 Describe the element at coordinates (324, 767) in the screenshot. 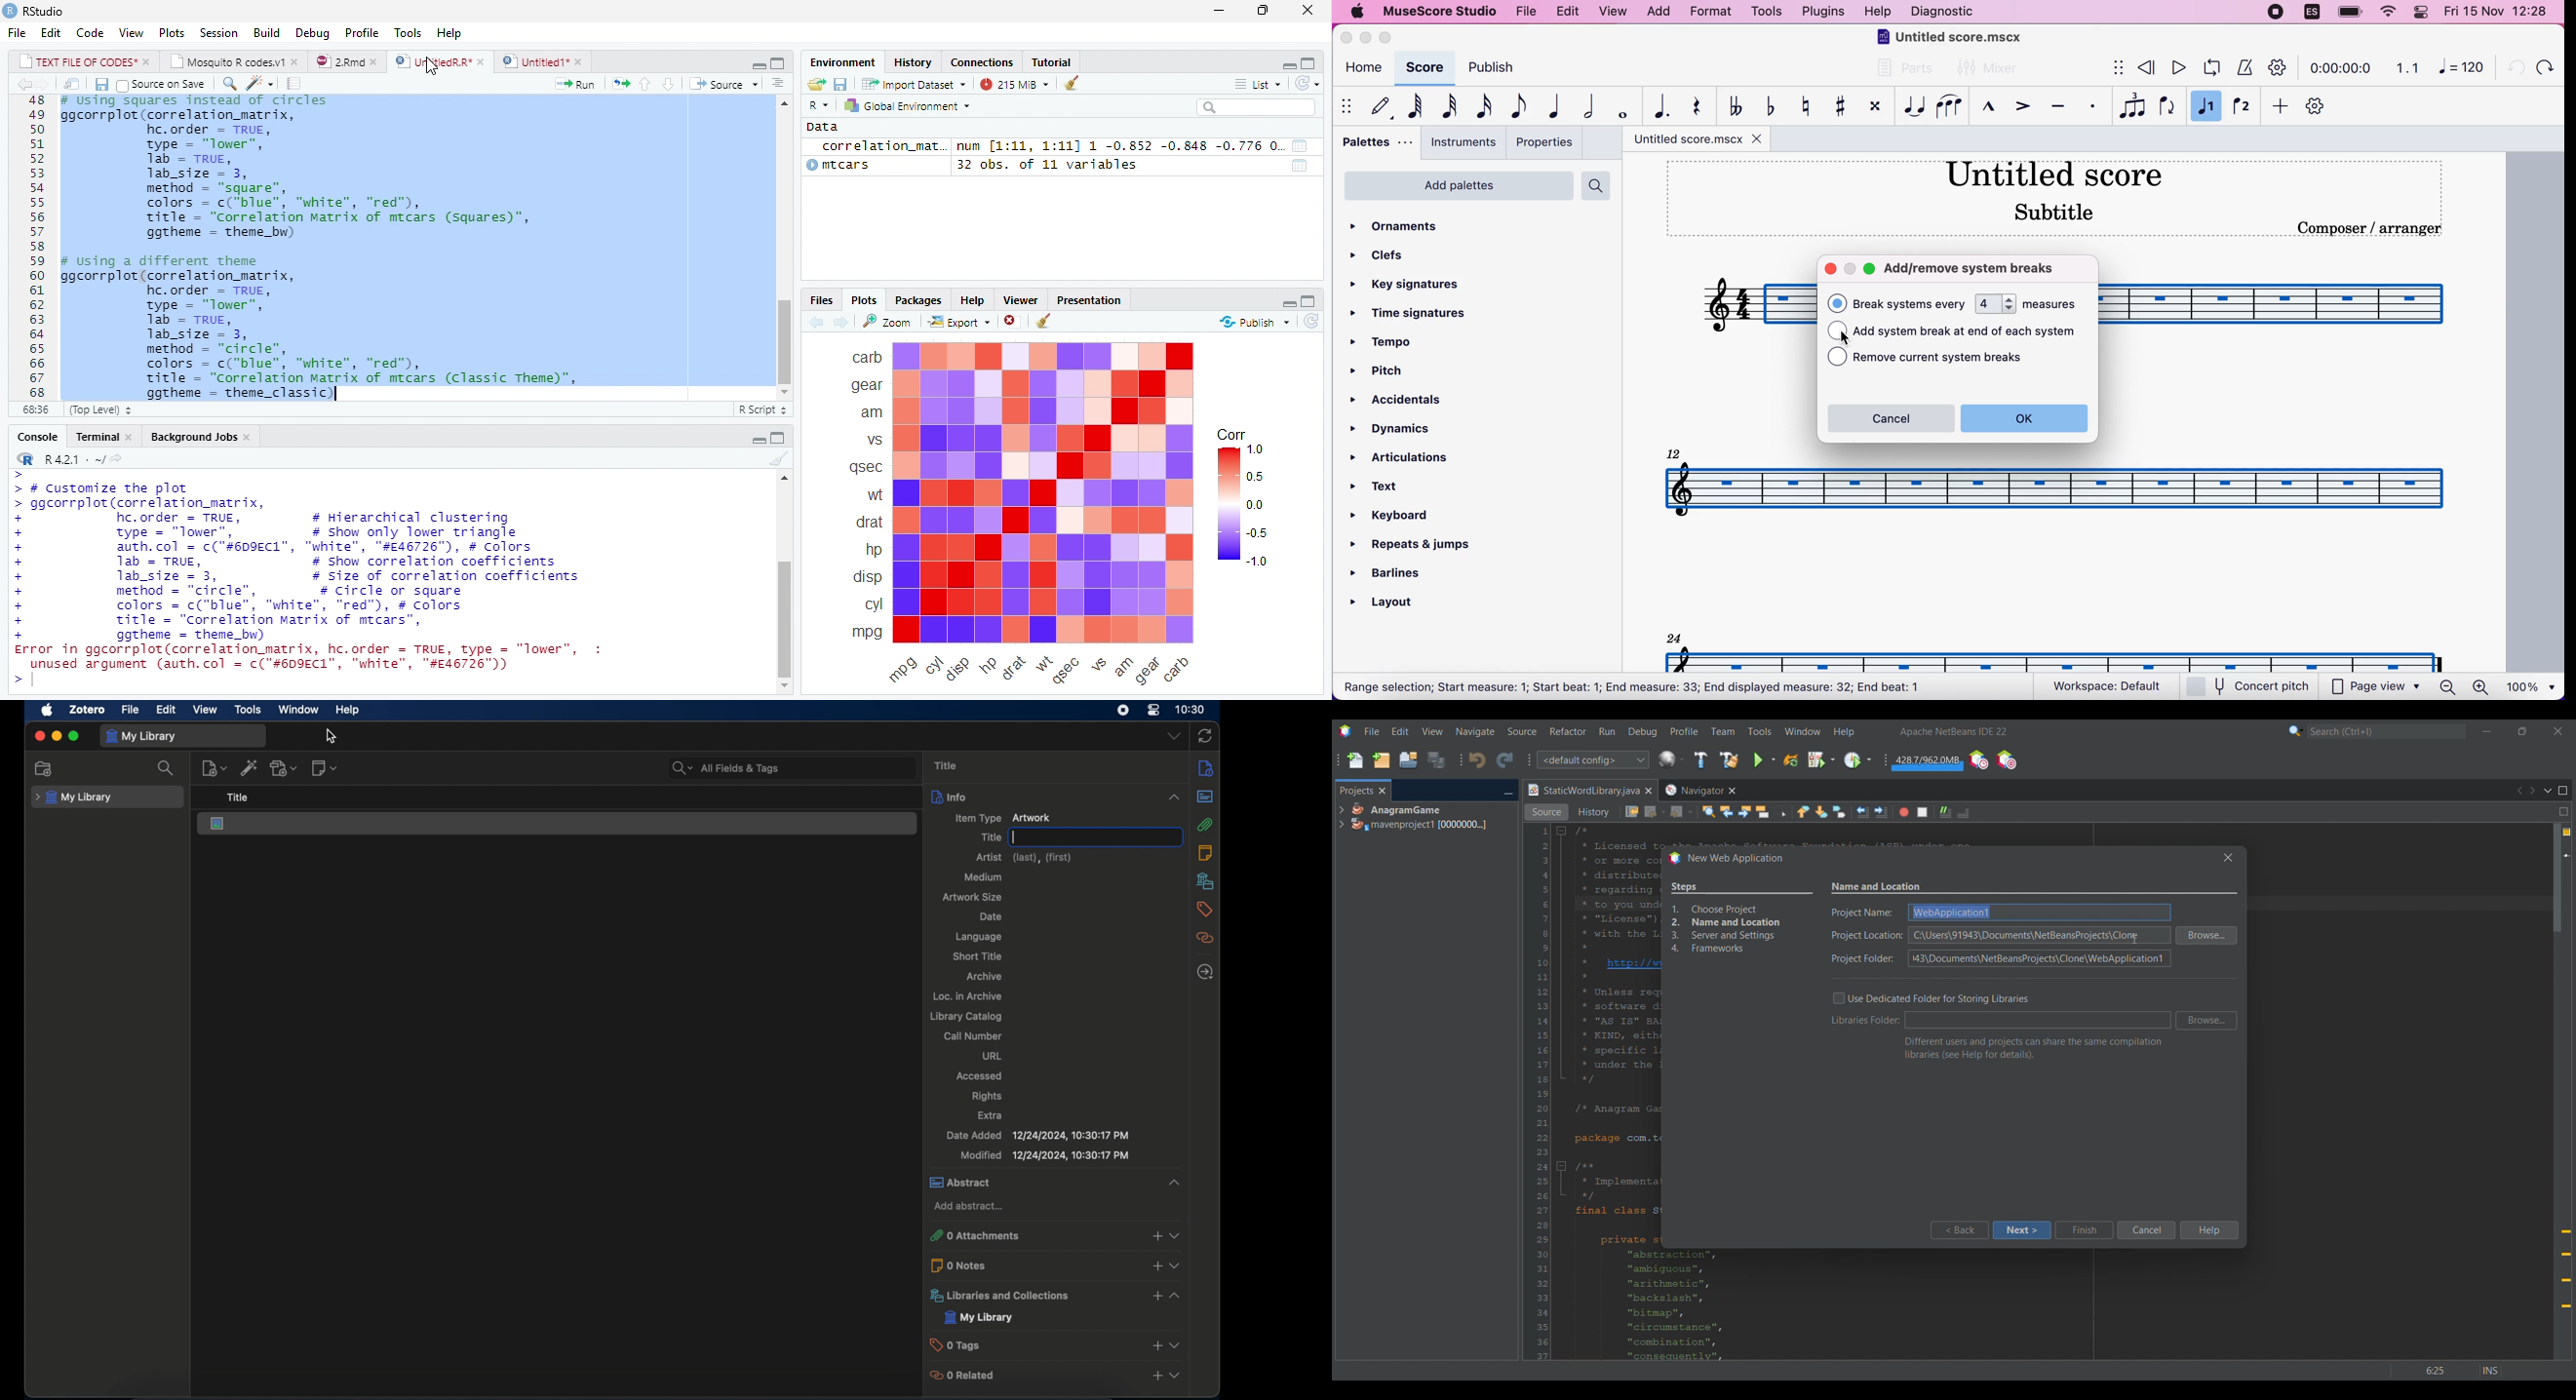

I see `new notes` at that location.